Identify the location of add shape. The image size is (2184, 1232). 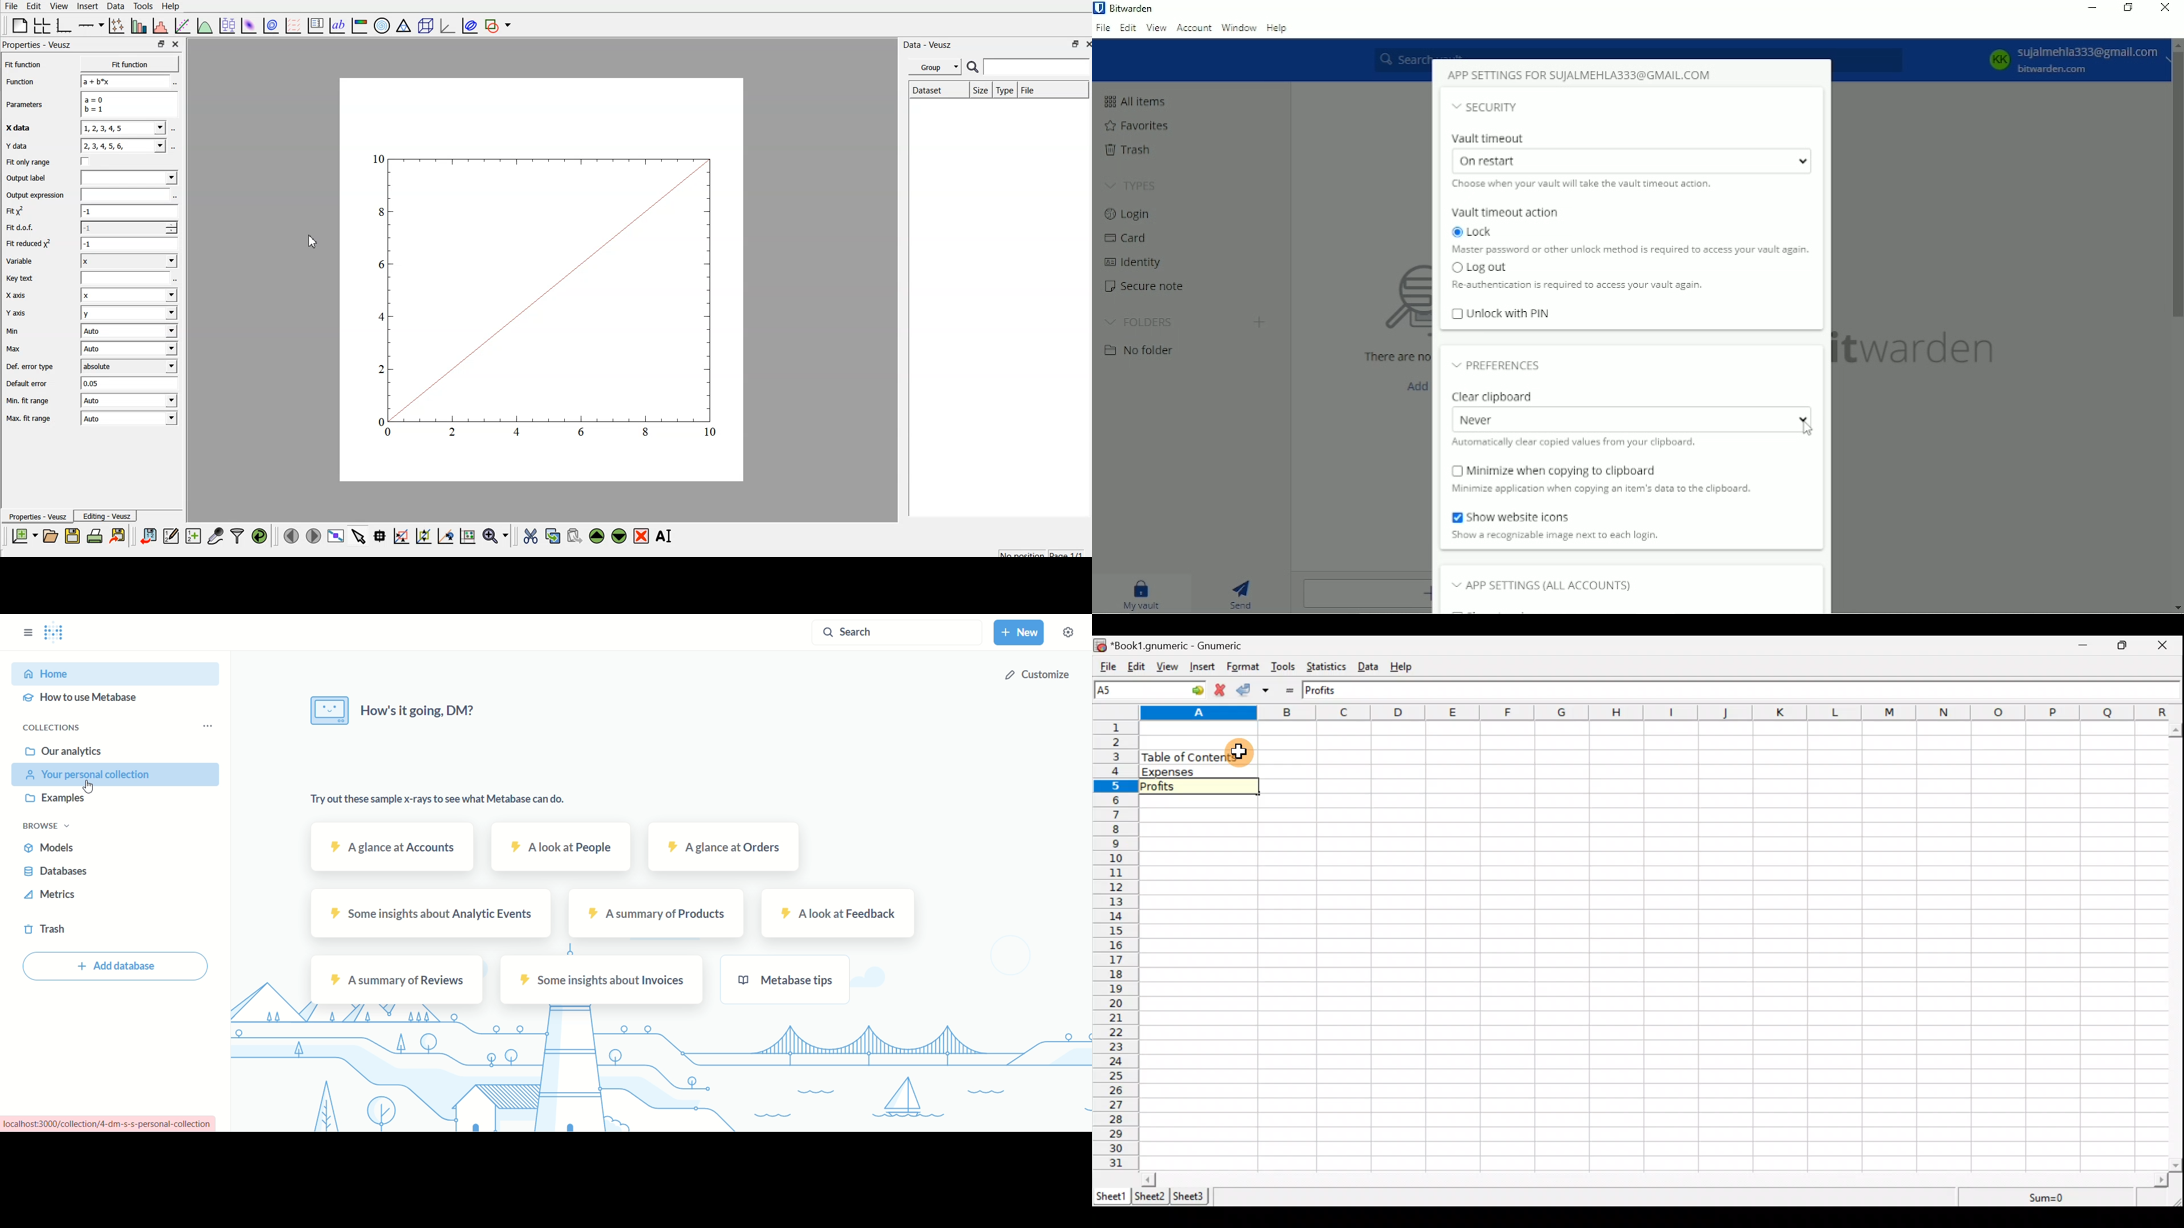
(502, 26).